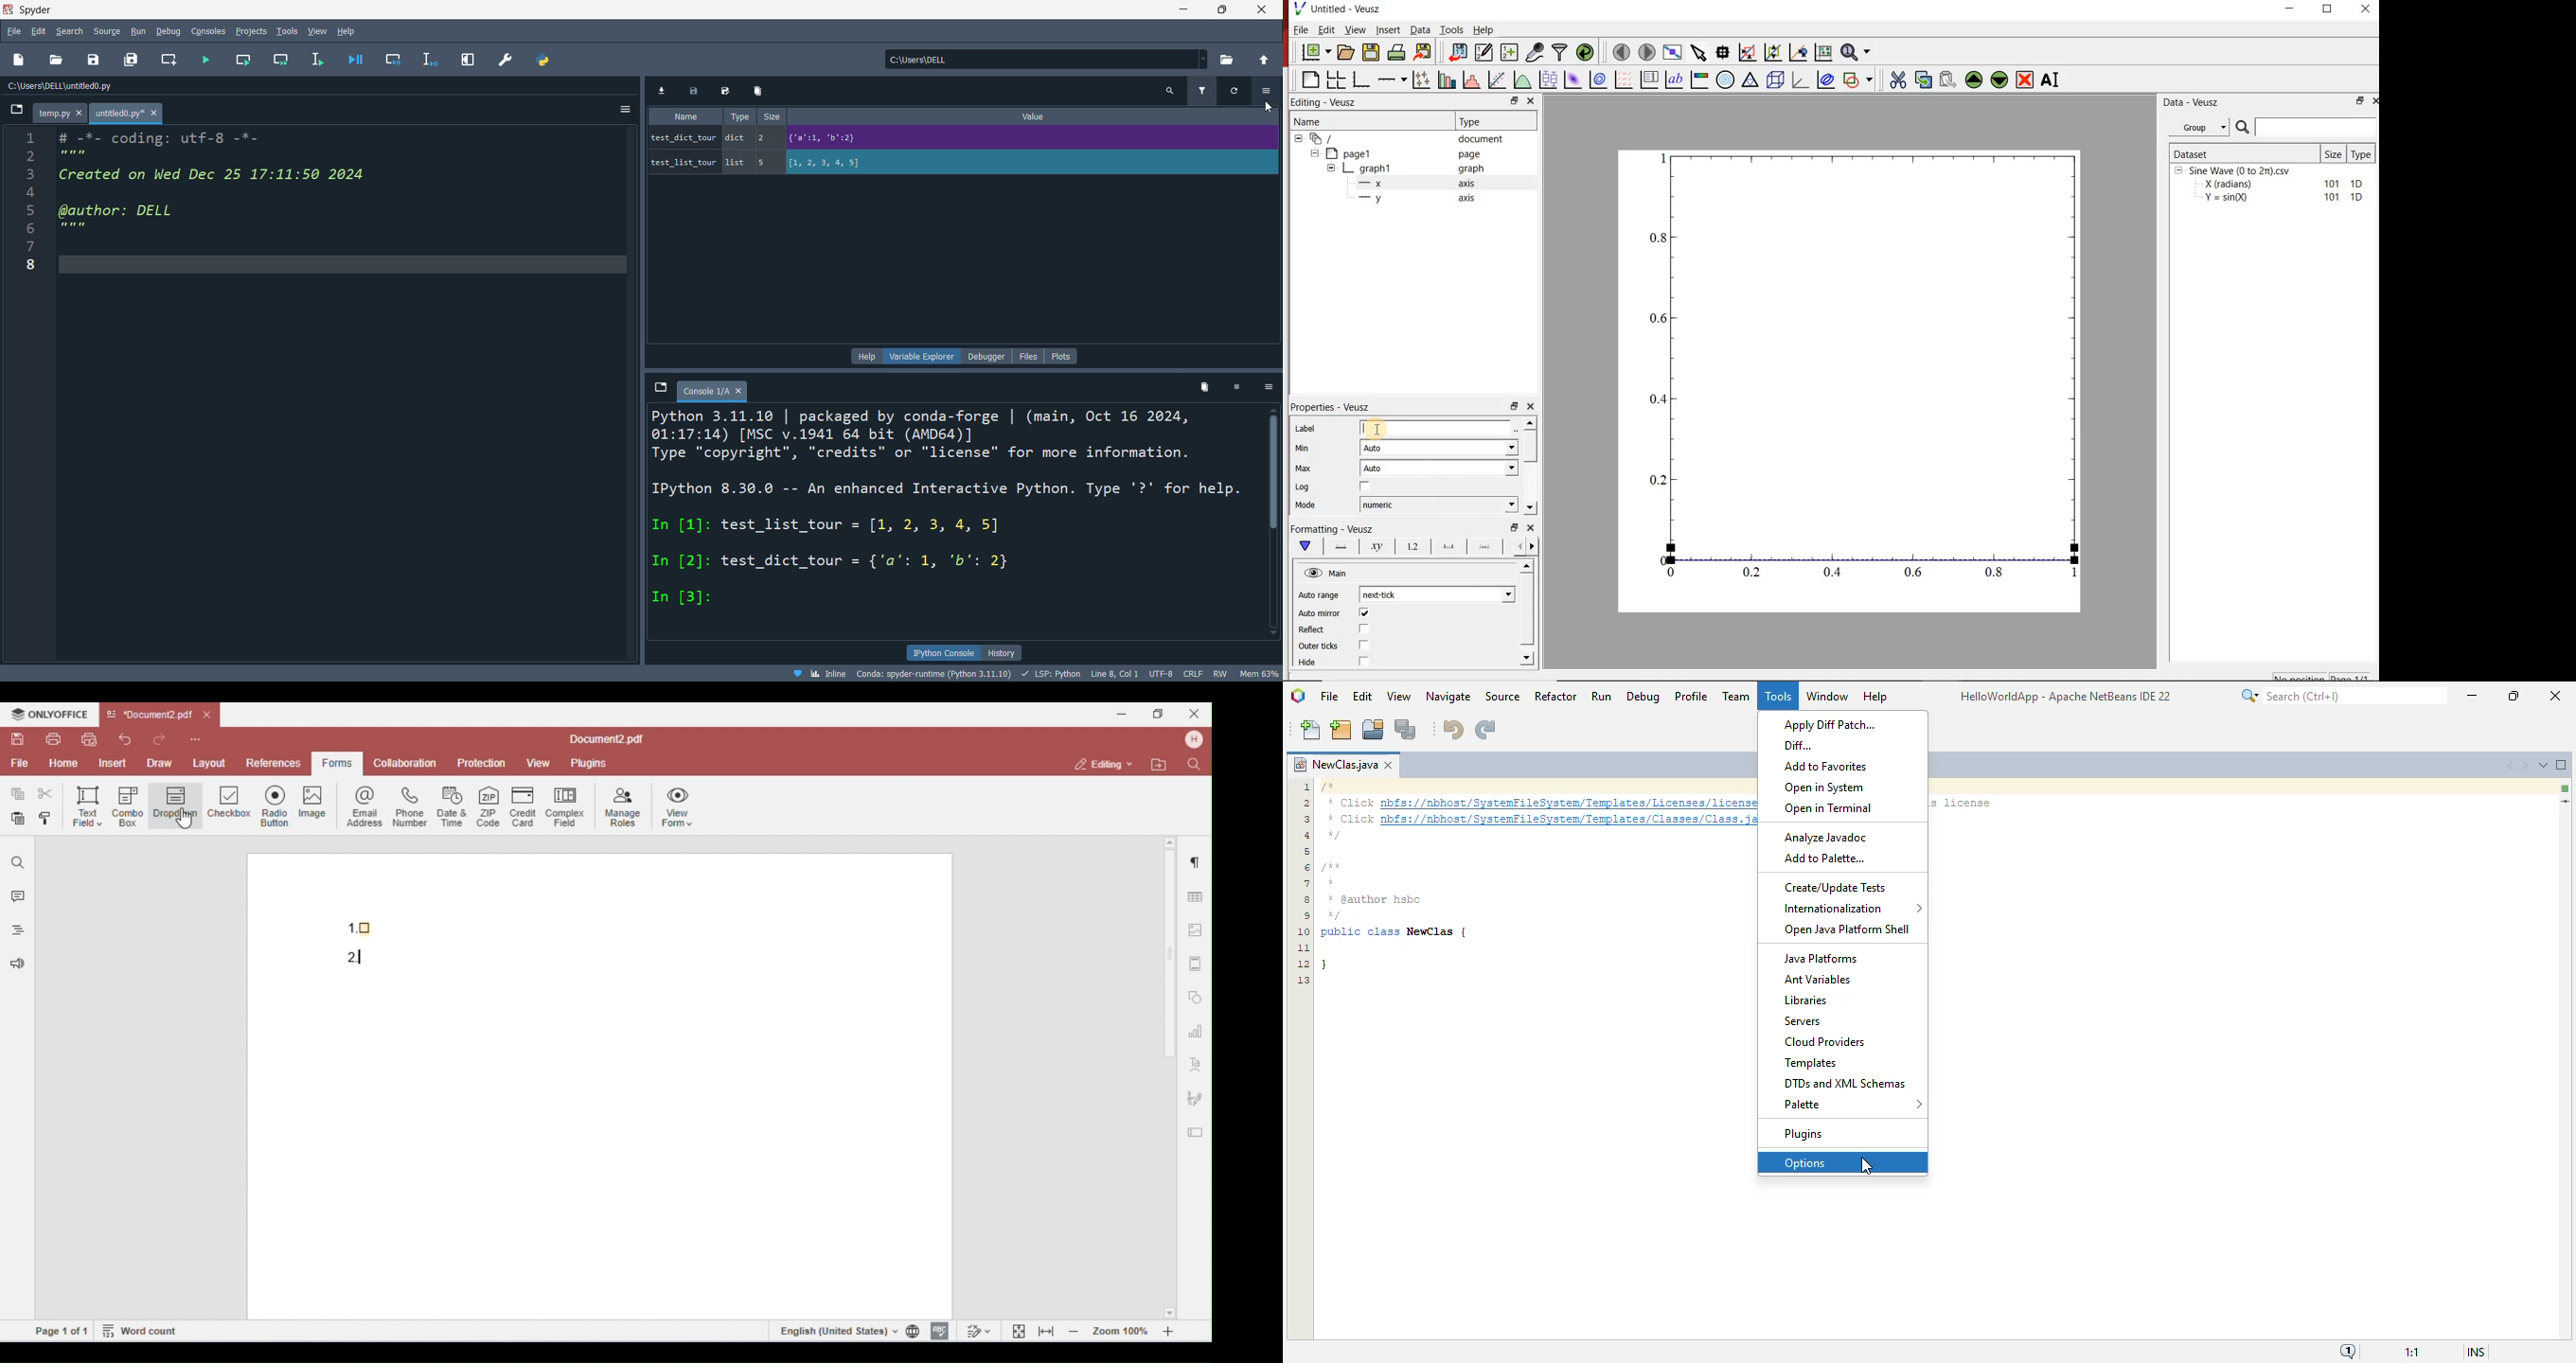 The image size is (2576, 1372). What do you see at coordinates (1206, 388) in the screenshot?
I see `delete` at bounding box center [1206, 388].